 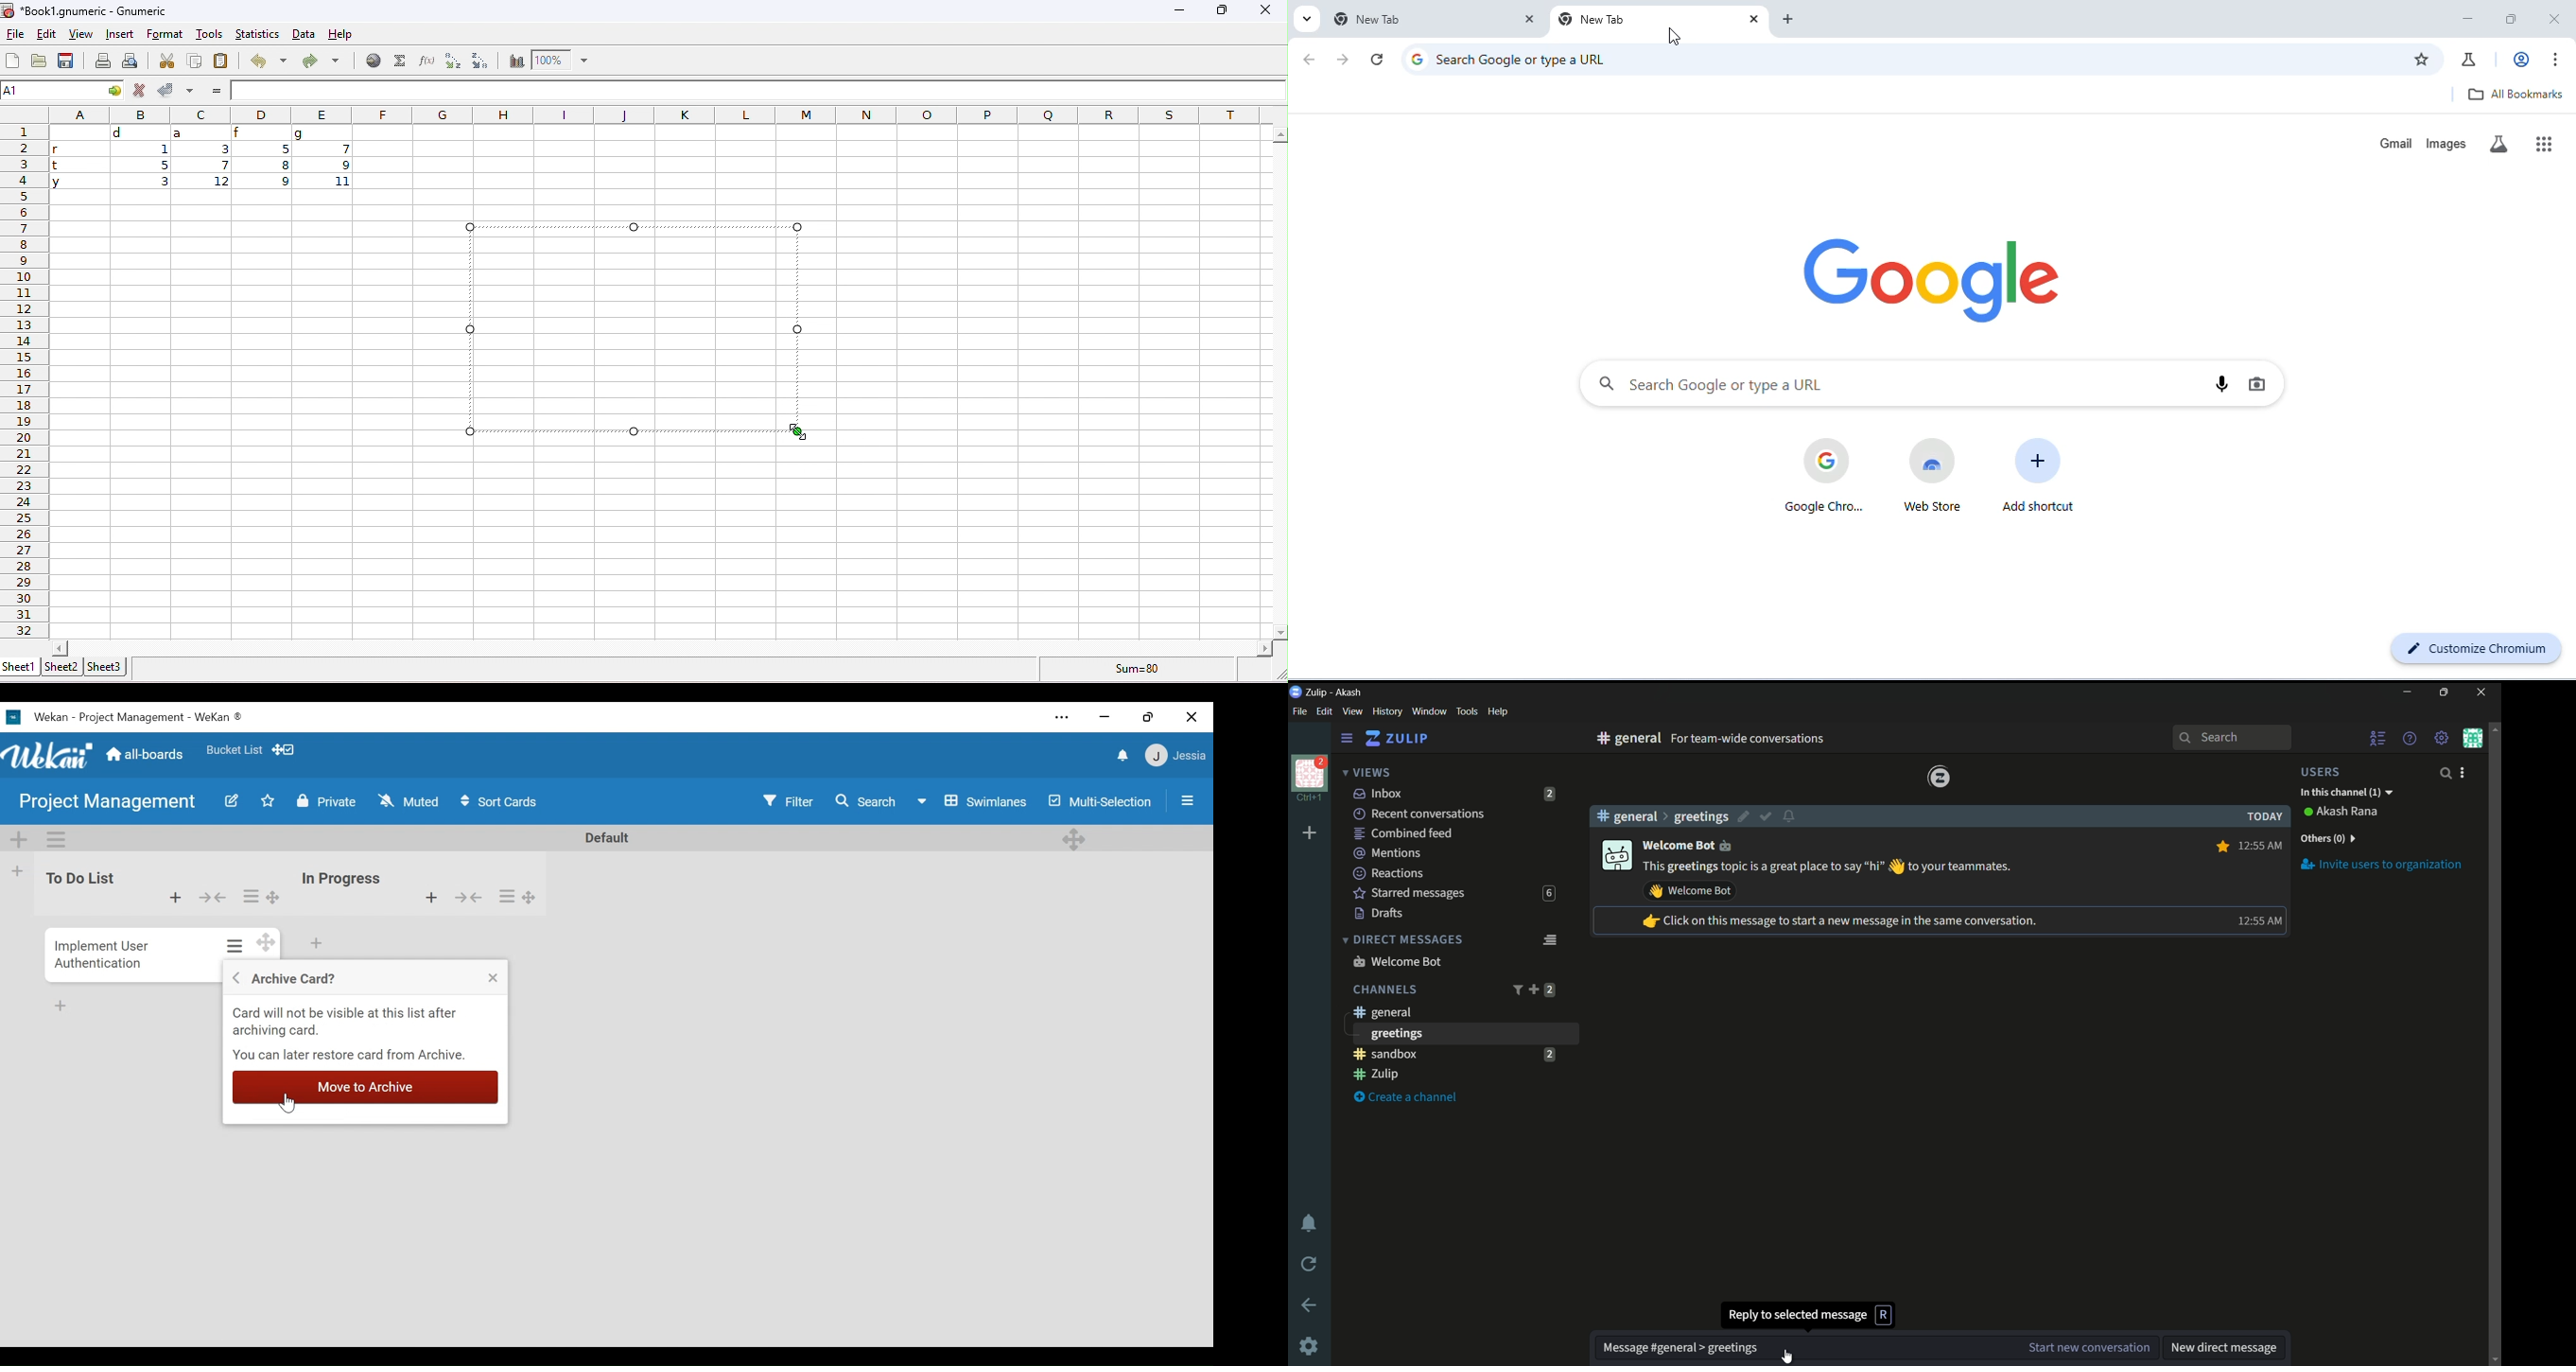 What do you see at coordinates (1121, 756) in the screenshot?
I see `notifications` at bounding box center [1121, 756].